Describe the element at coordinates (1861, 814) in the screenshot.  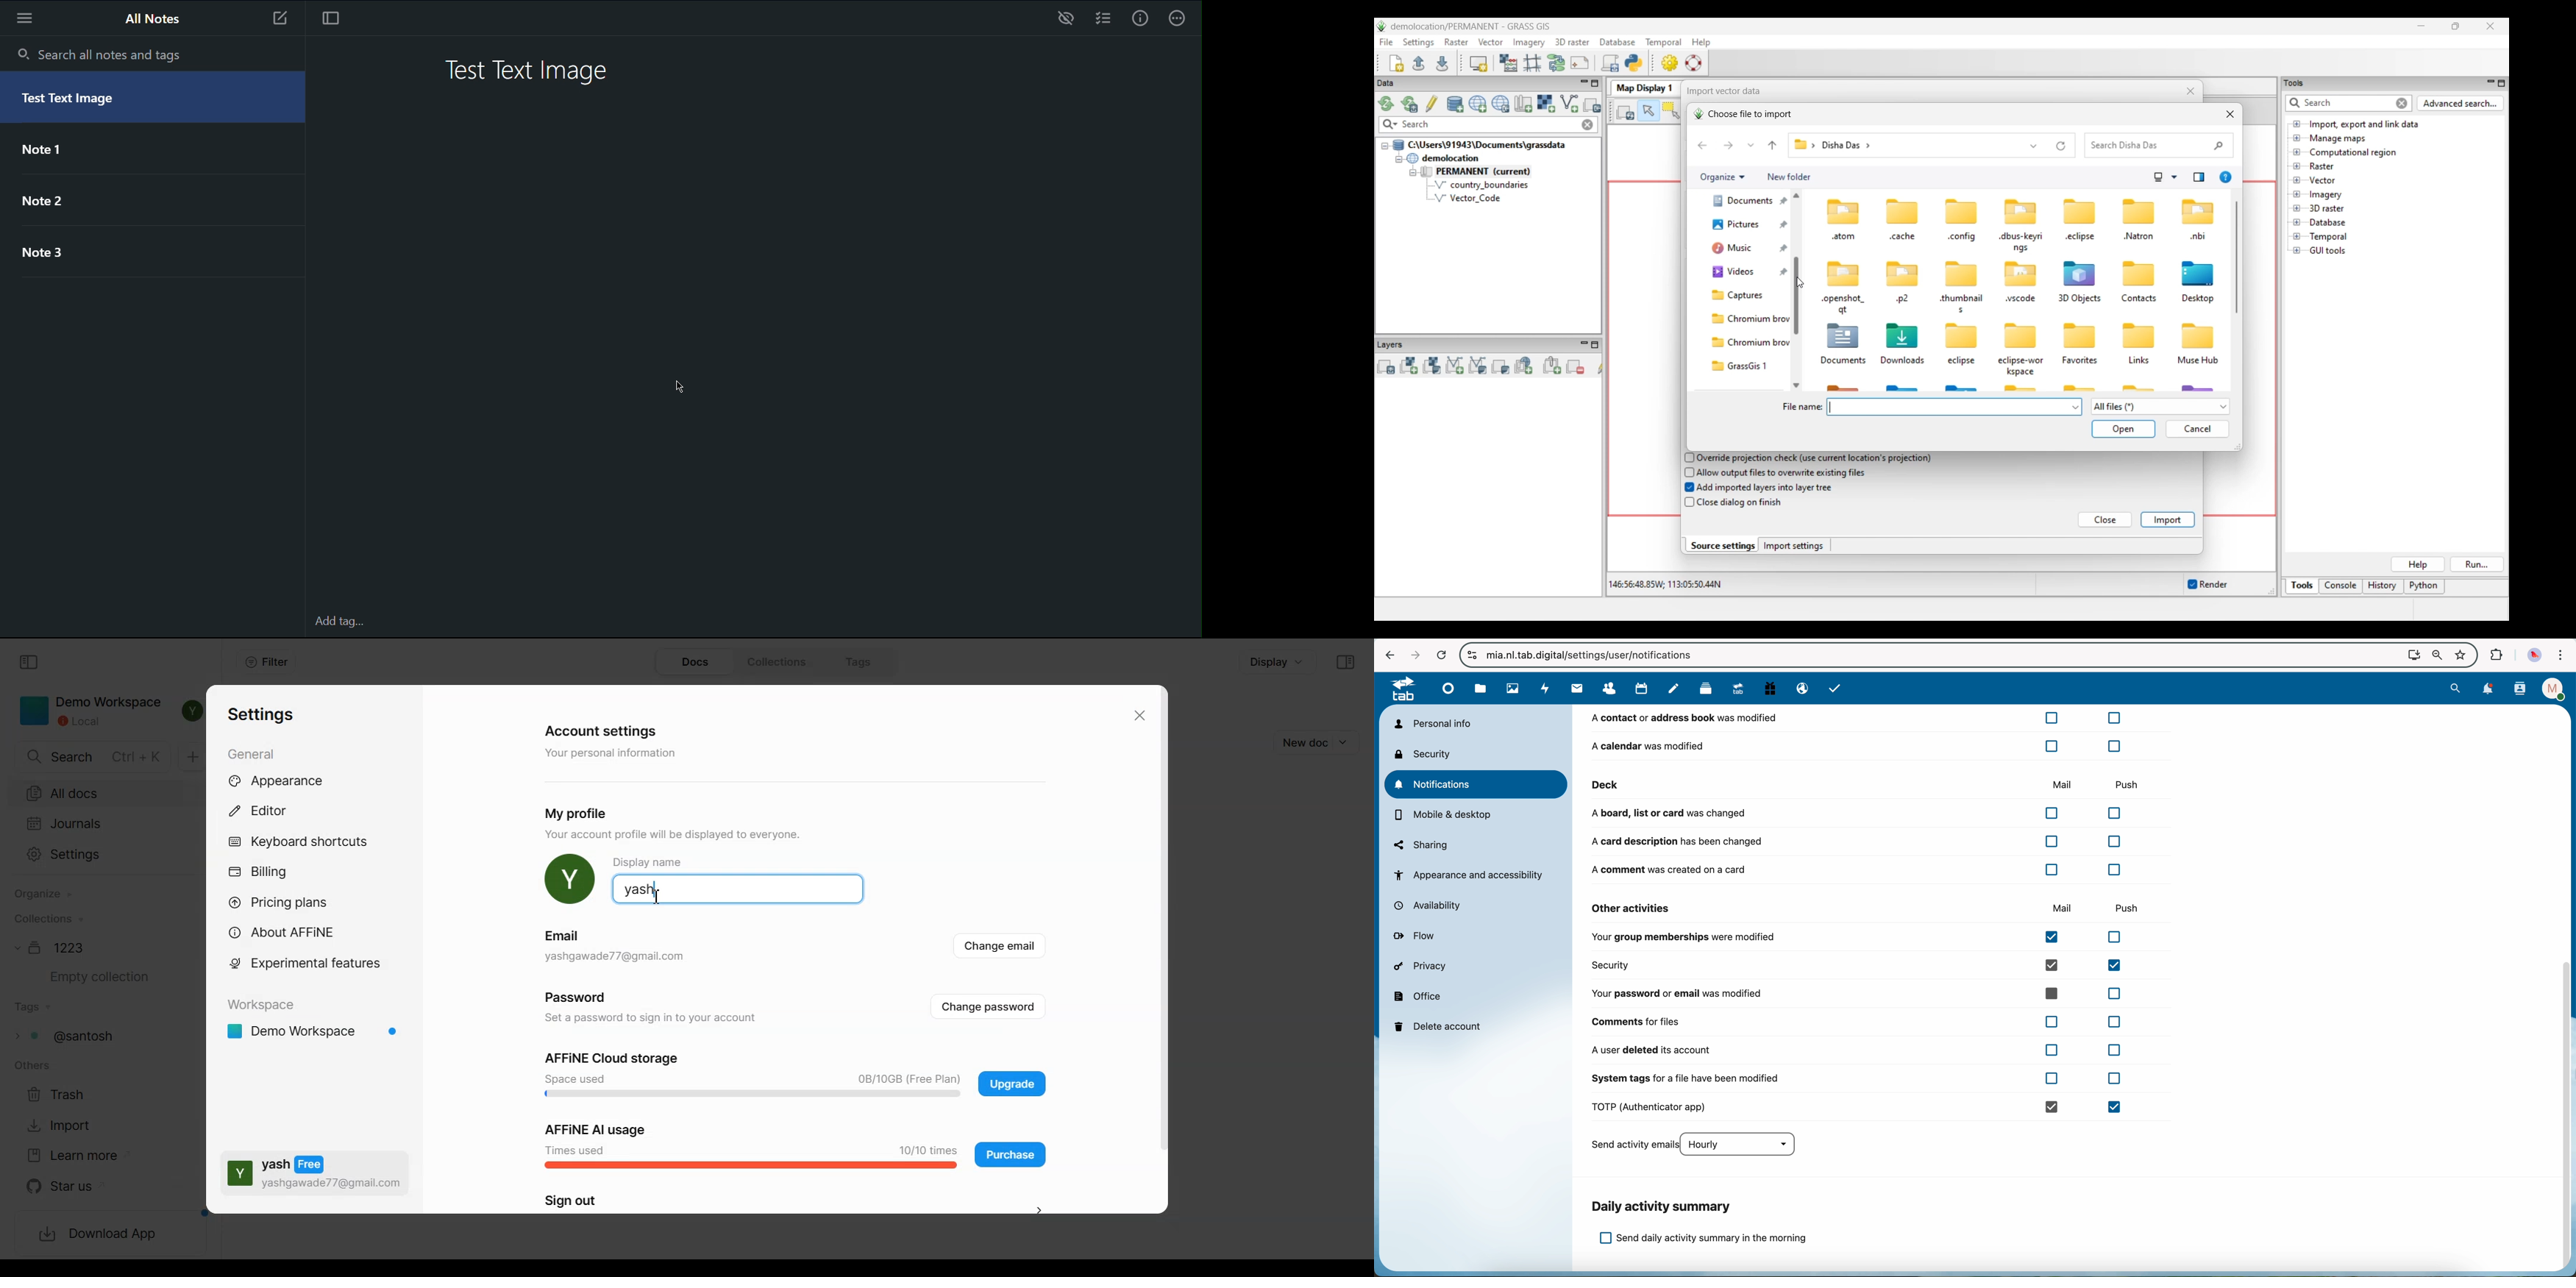
I see `a board, list or card was changed` at that location.